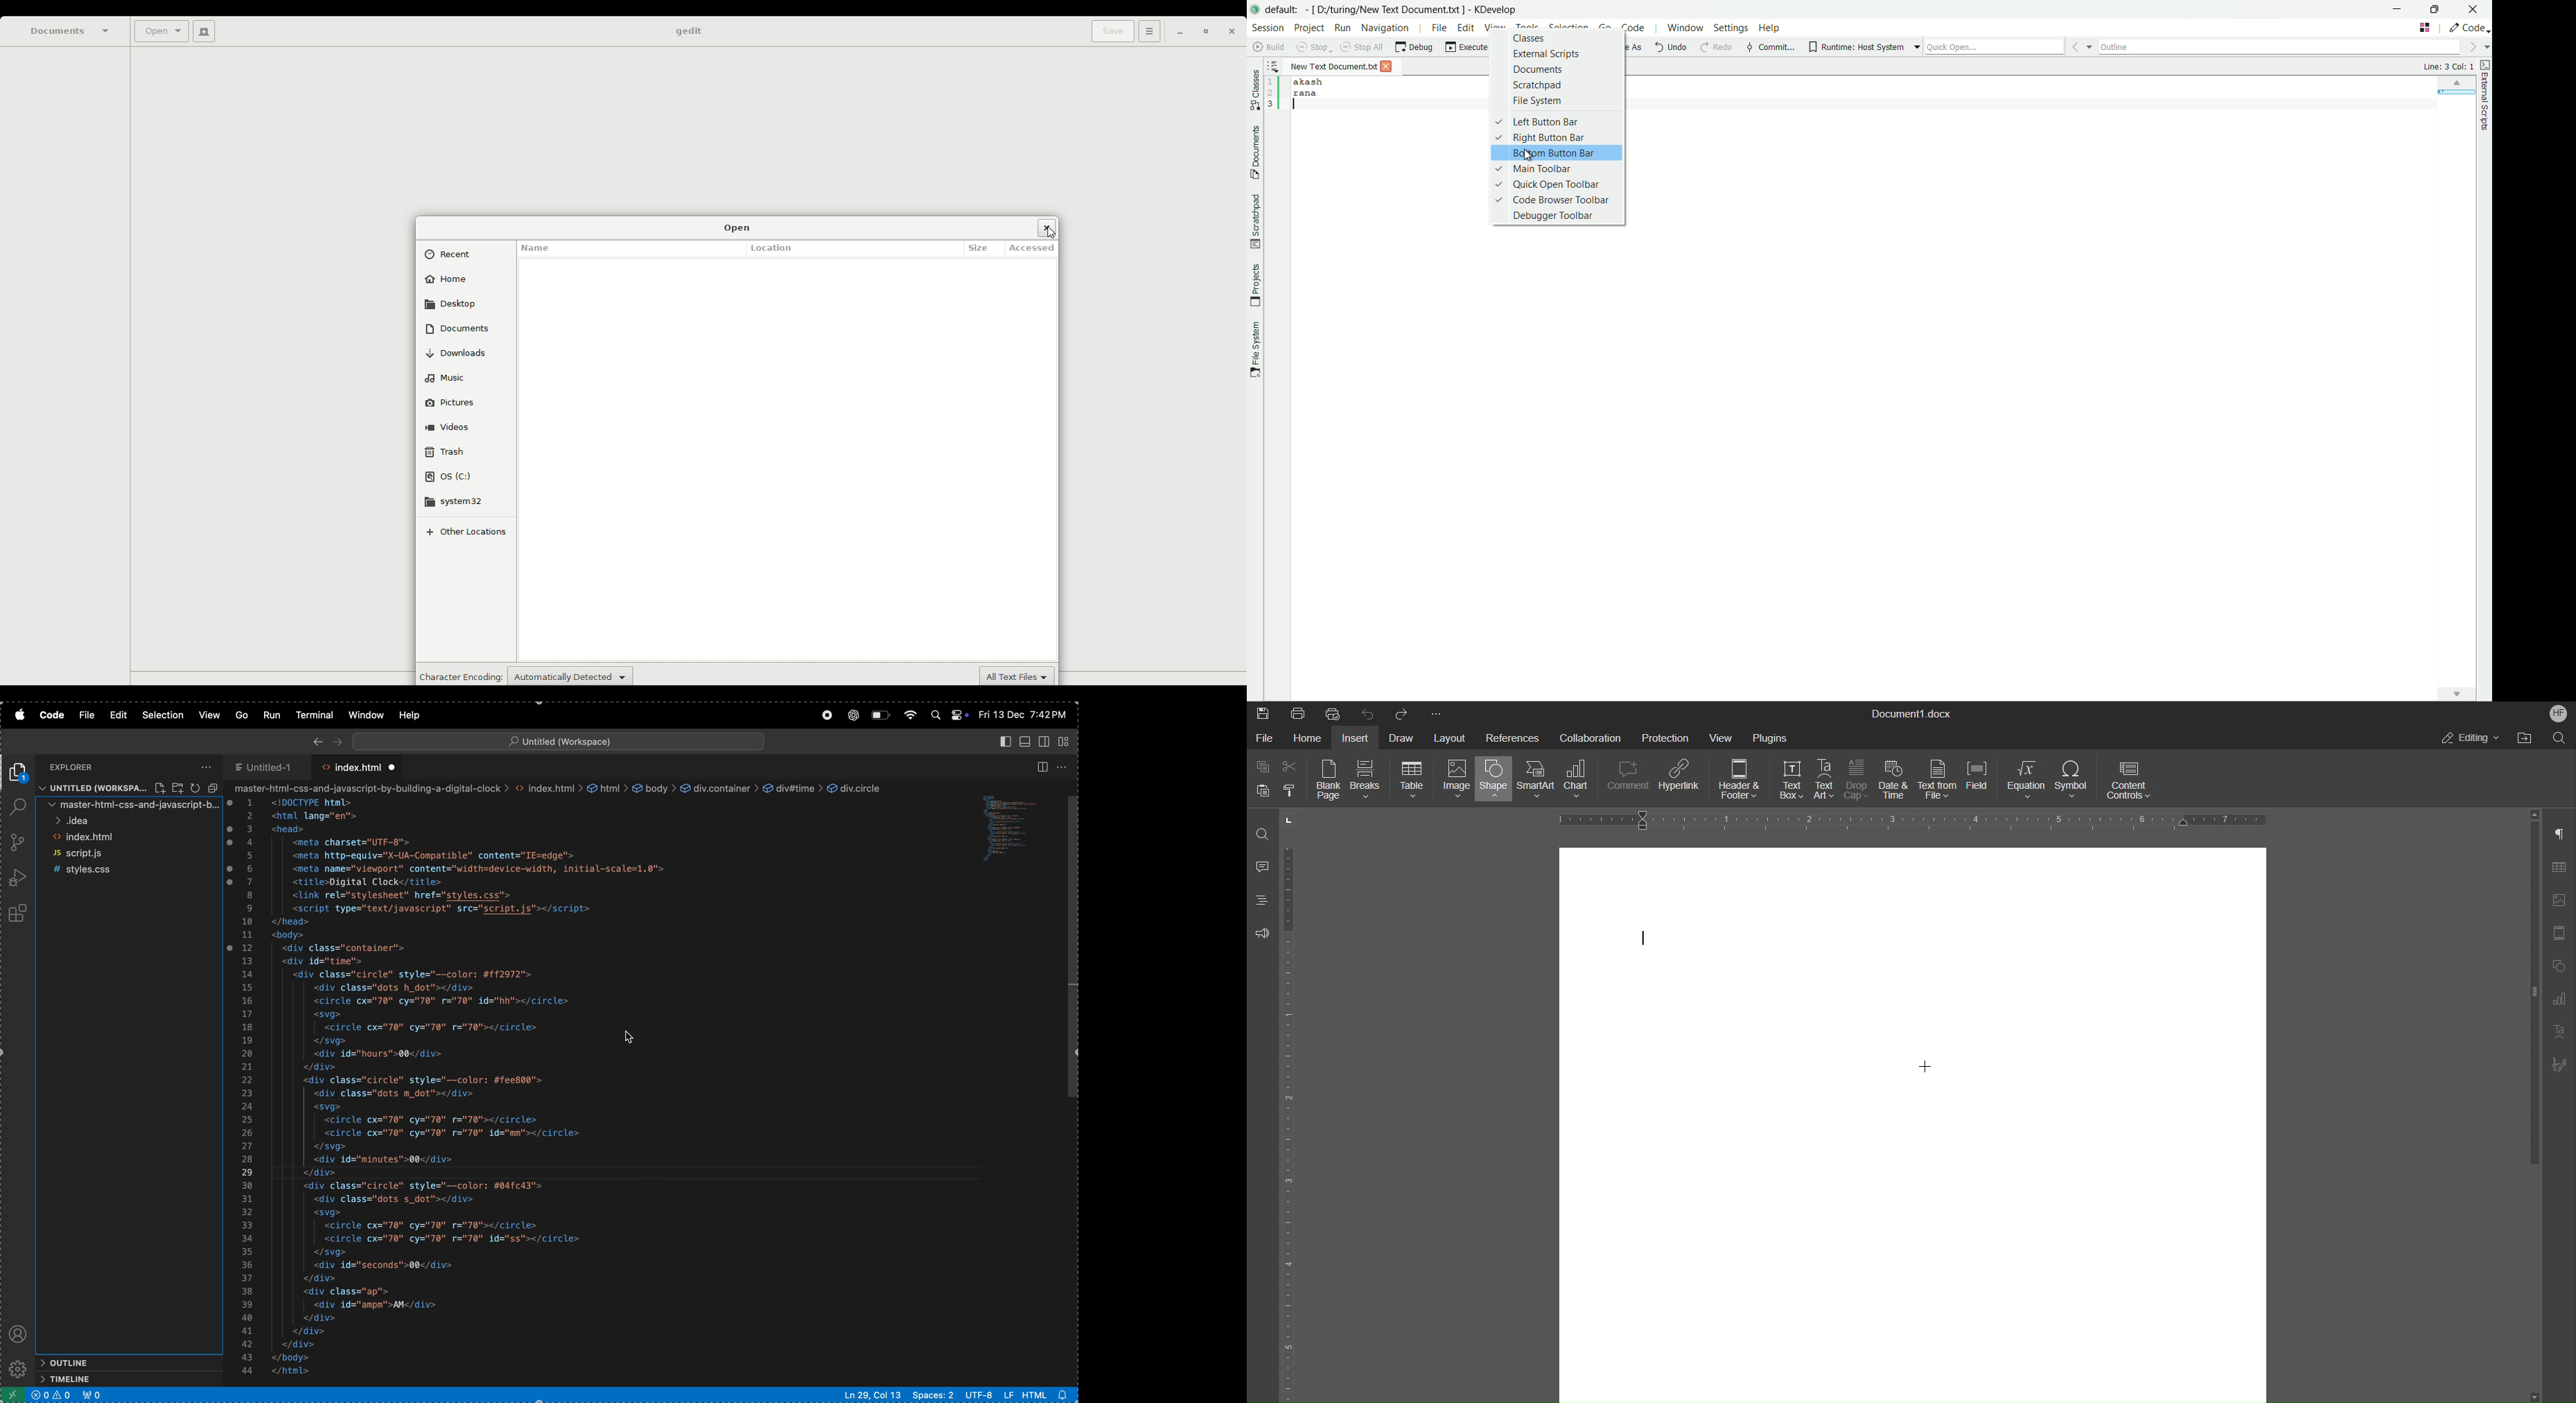  What do you see at coordinates (2081, 45) in the screenshot?
I see `more options` at bounding box center [2081, 45].